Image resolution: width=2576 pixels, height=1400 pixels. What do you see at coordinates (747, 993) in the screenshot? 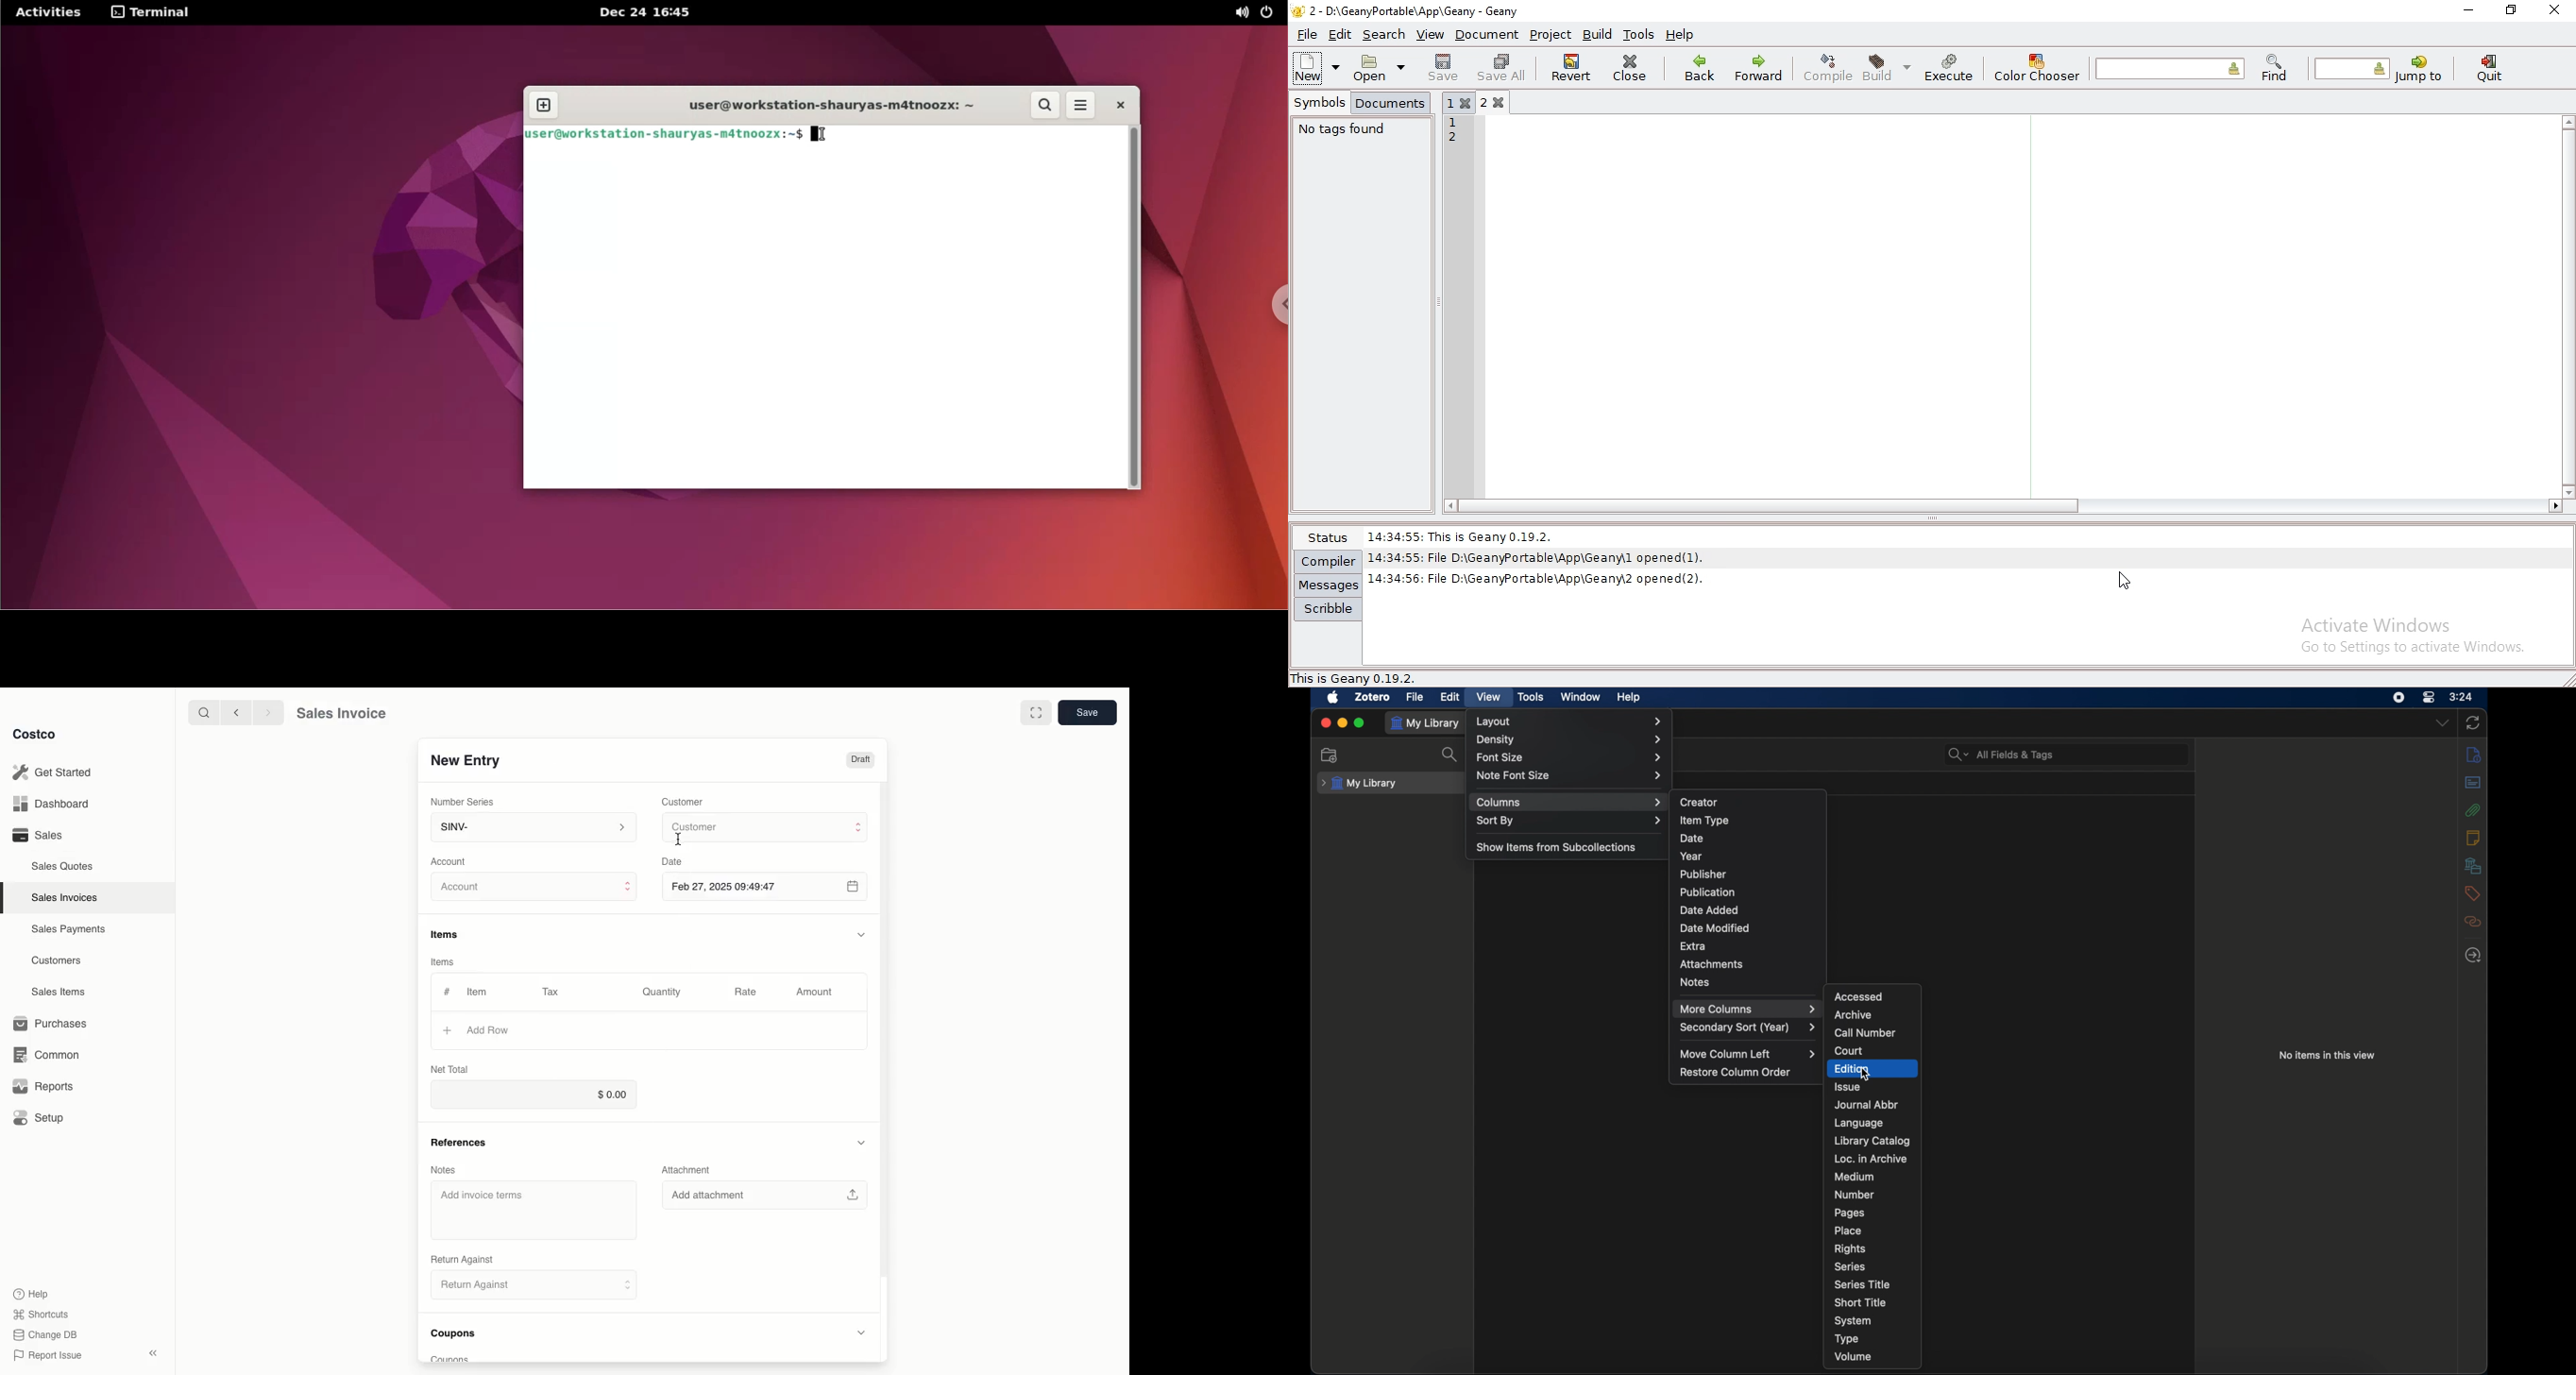
I see `Rate` at bounding box center [747, 993].